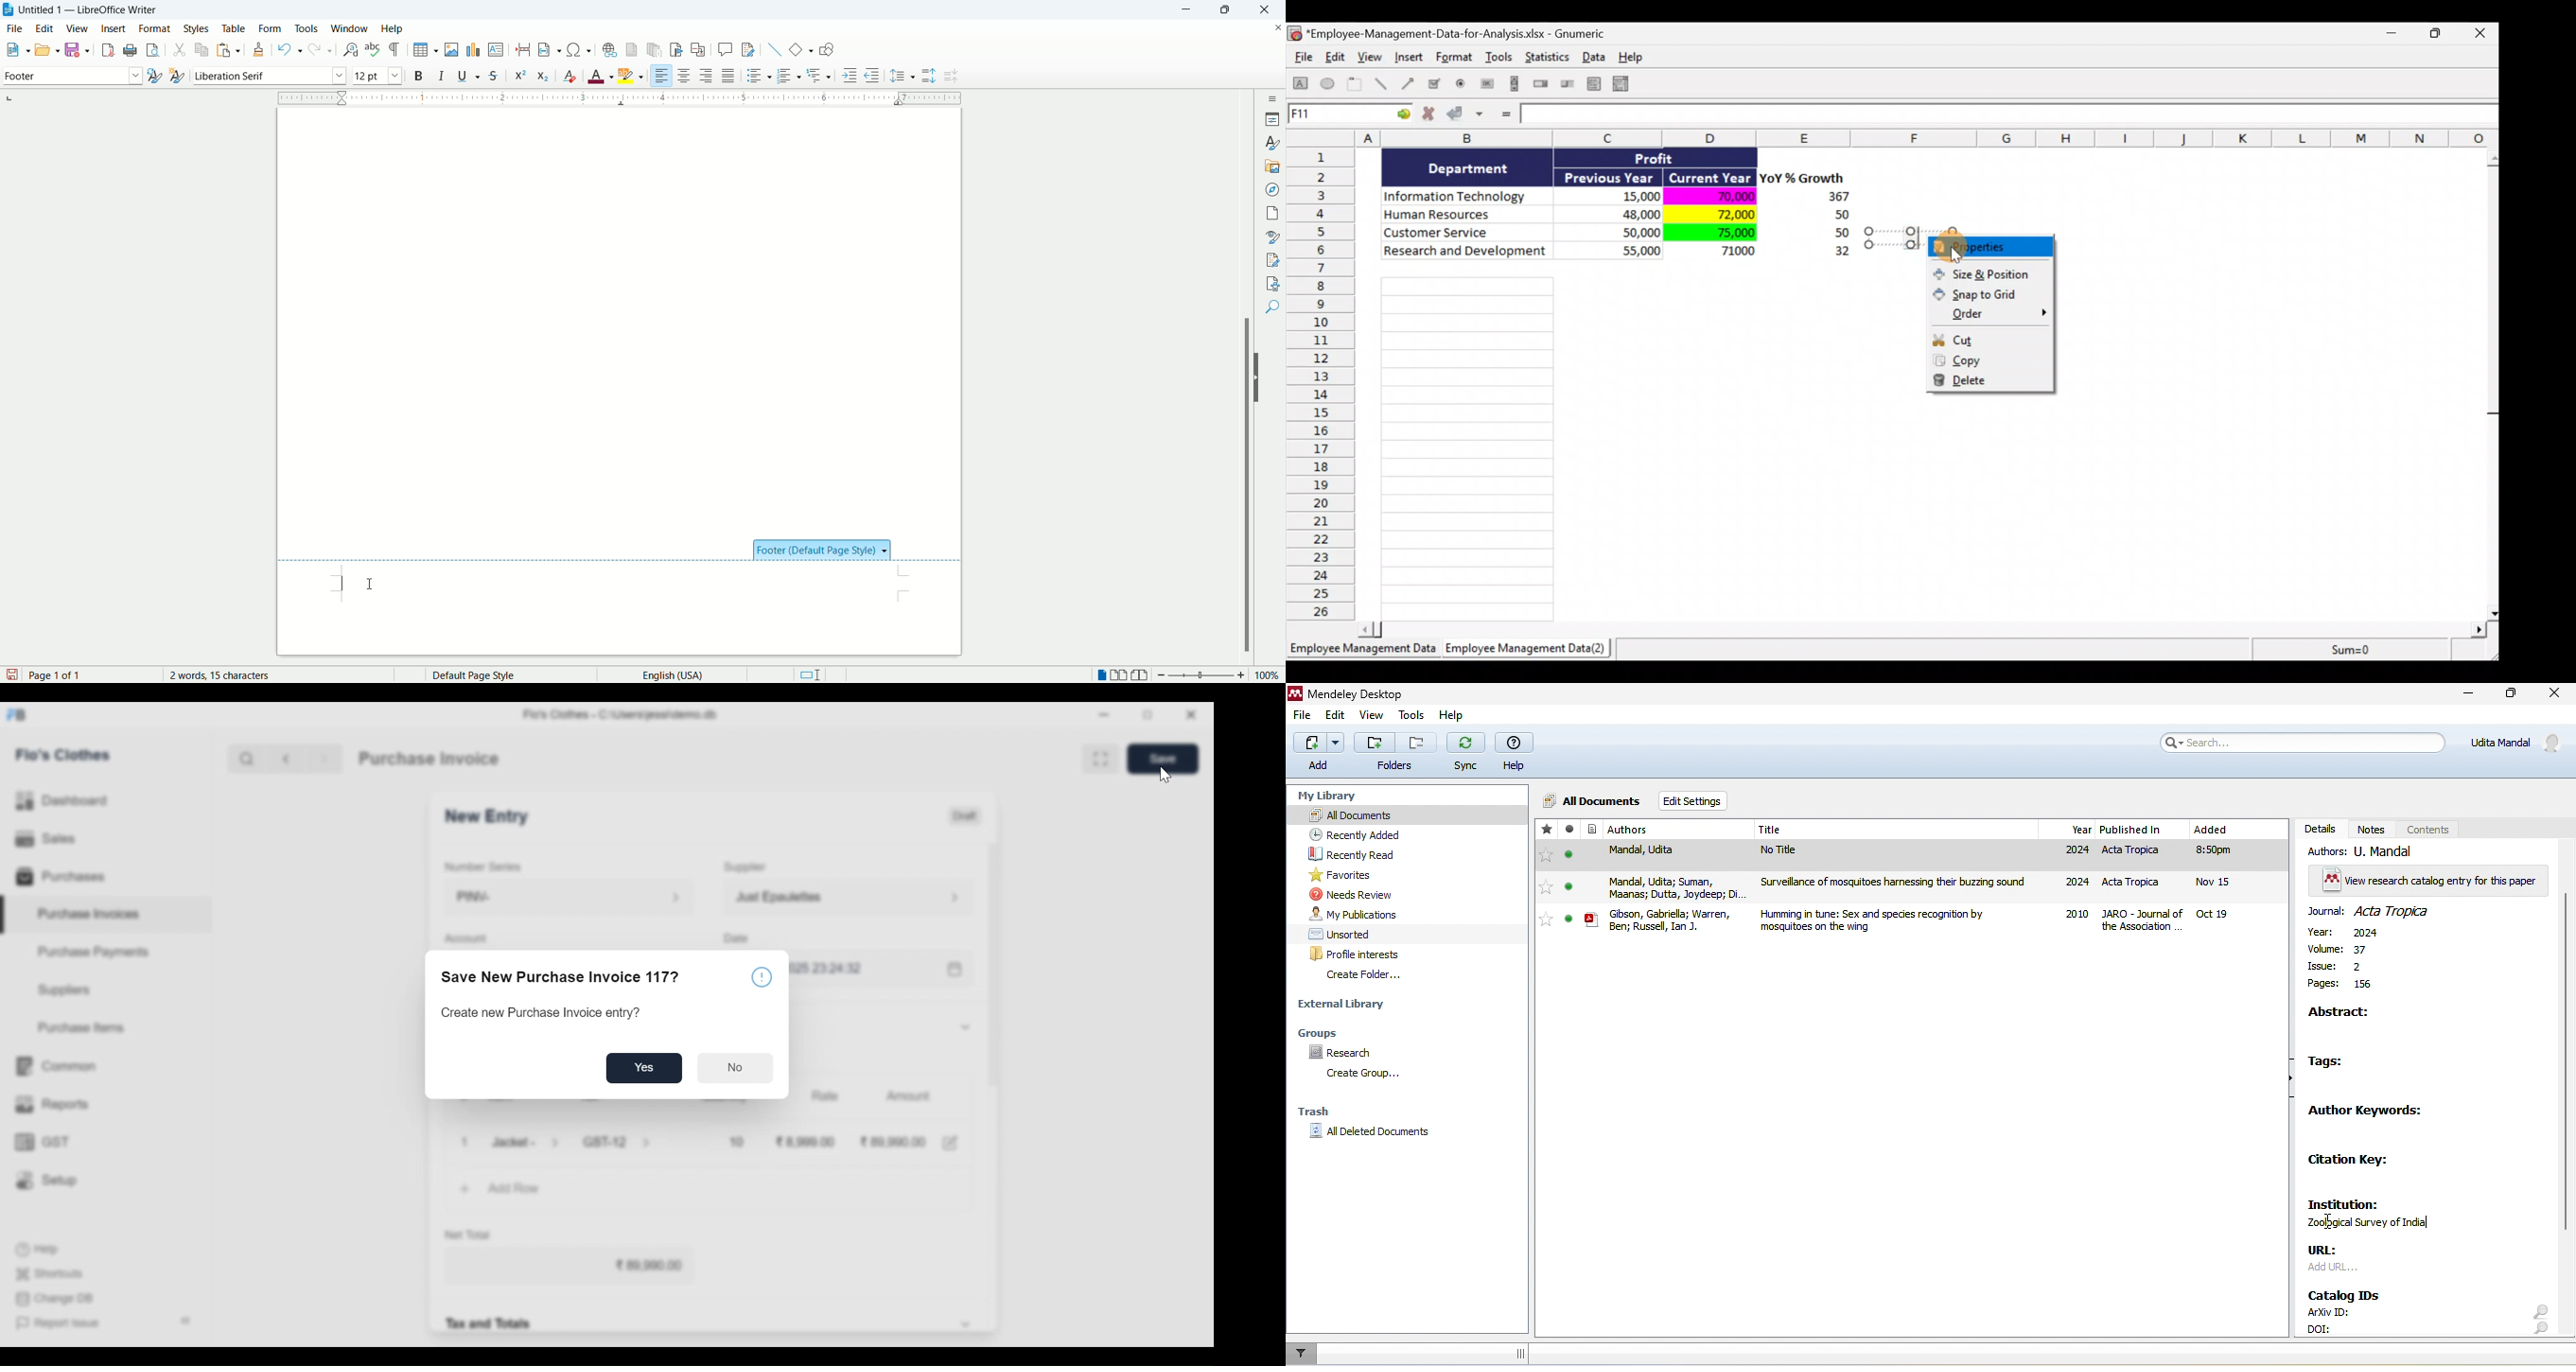  Describe the element at coordinates (1274, 143) in the screenshot. I see `styles` at that location.